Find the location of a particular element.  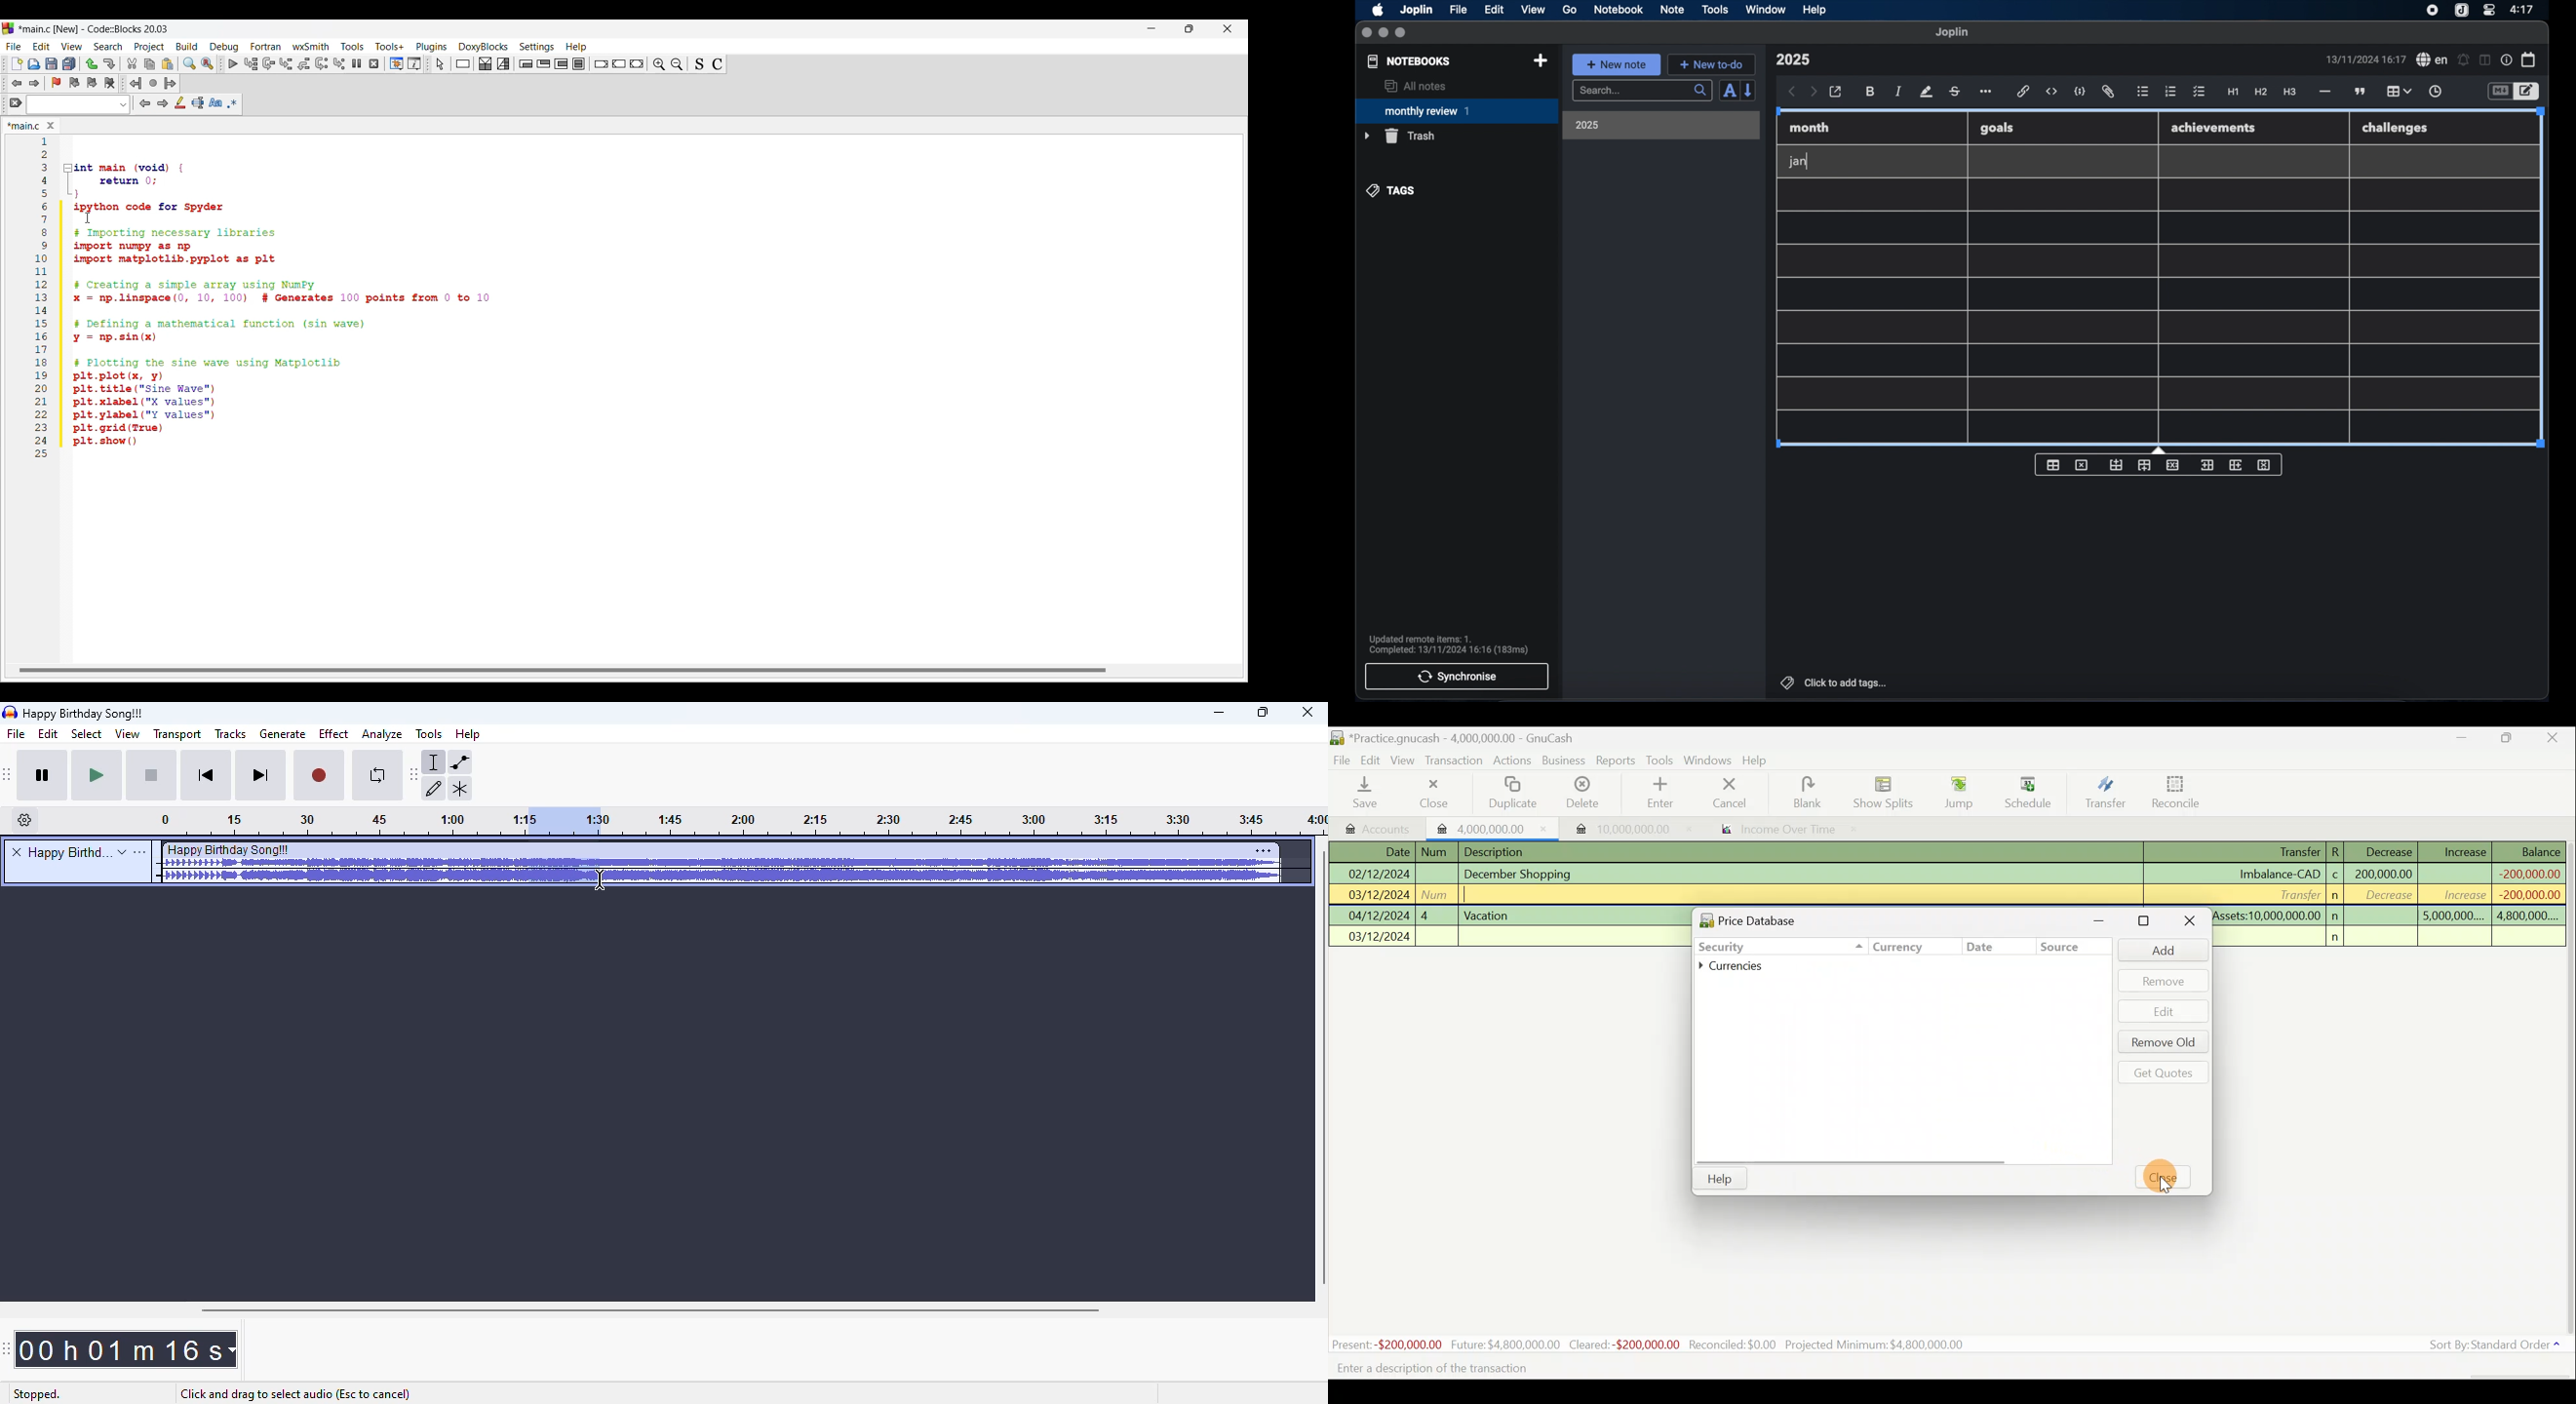

insert table is located at coordinates (2053, 465).